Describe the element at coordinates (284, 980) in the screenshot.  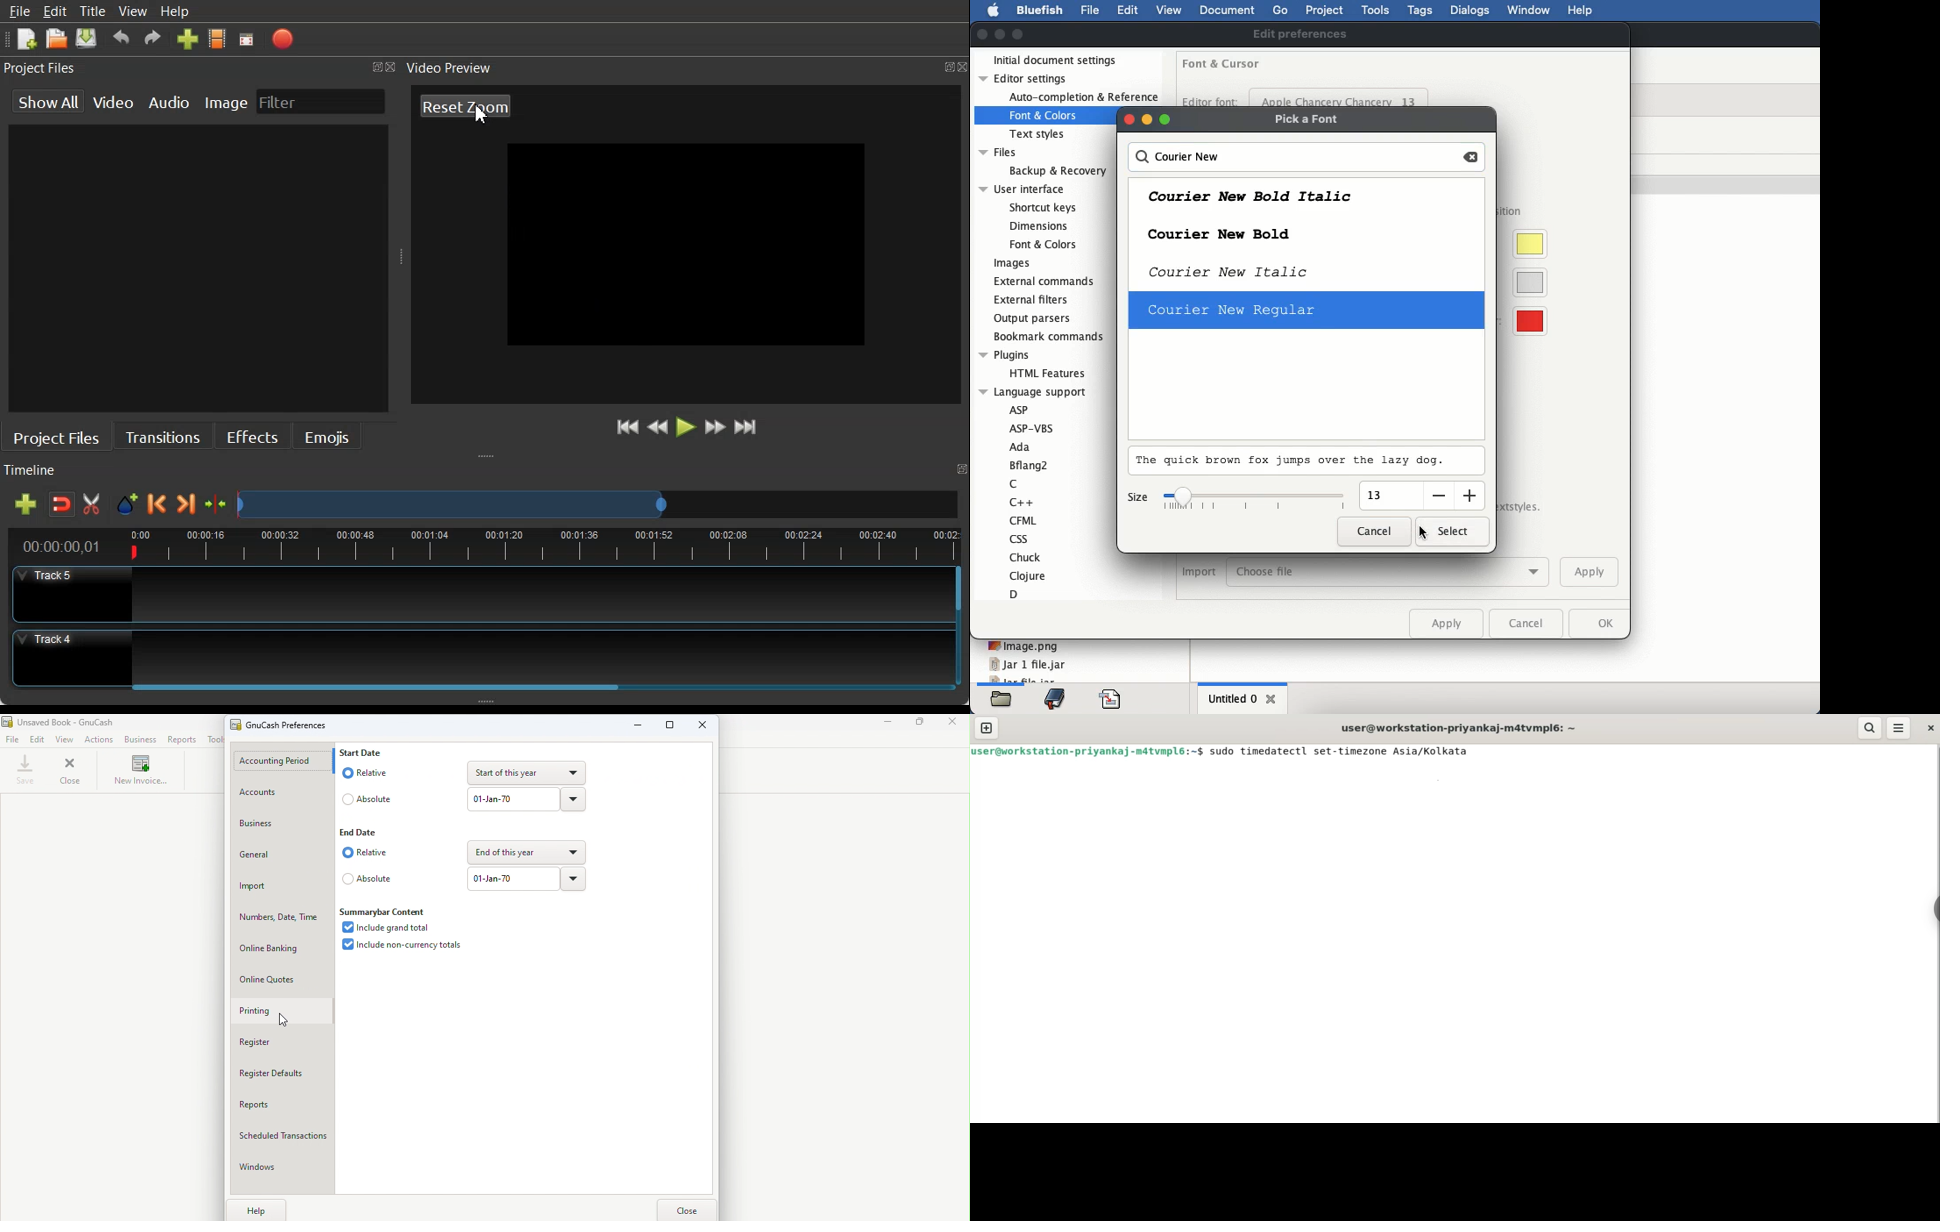
I see `Online quotes` at that location.